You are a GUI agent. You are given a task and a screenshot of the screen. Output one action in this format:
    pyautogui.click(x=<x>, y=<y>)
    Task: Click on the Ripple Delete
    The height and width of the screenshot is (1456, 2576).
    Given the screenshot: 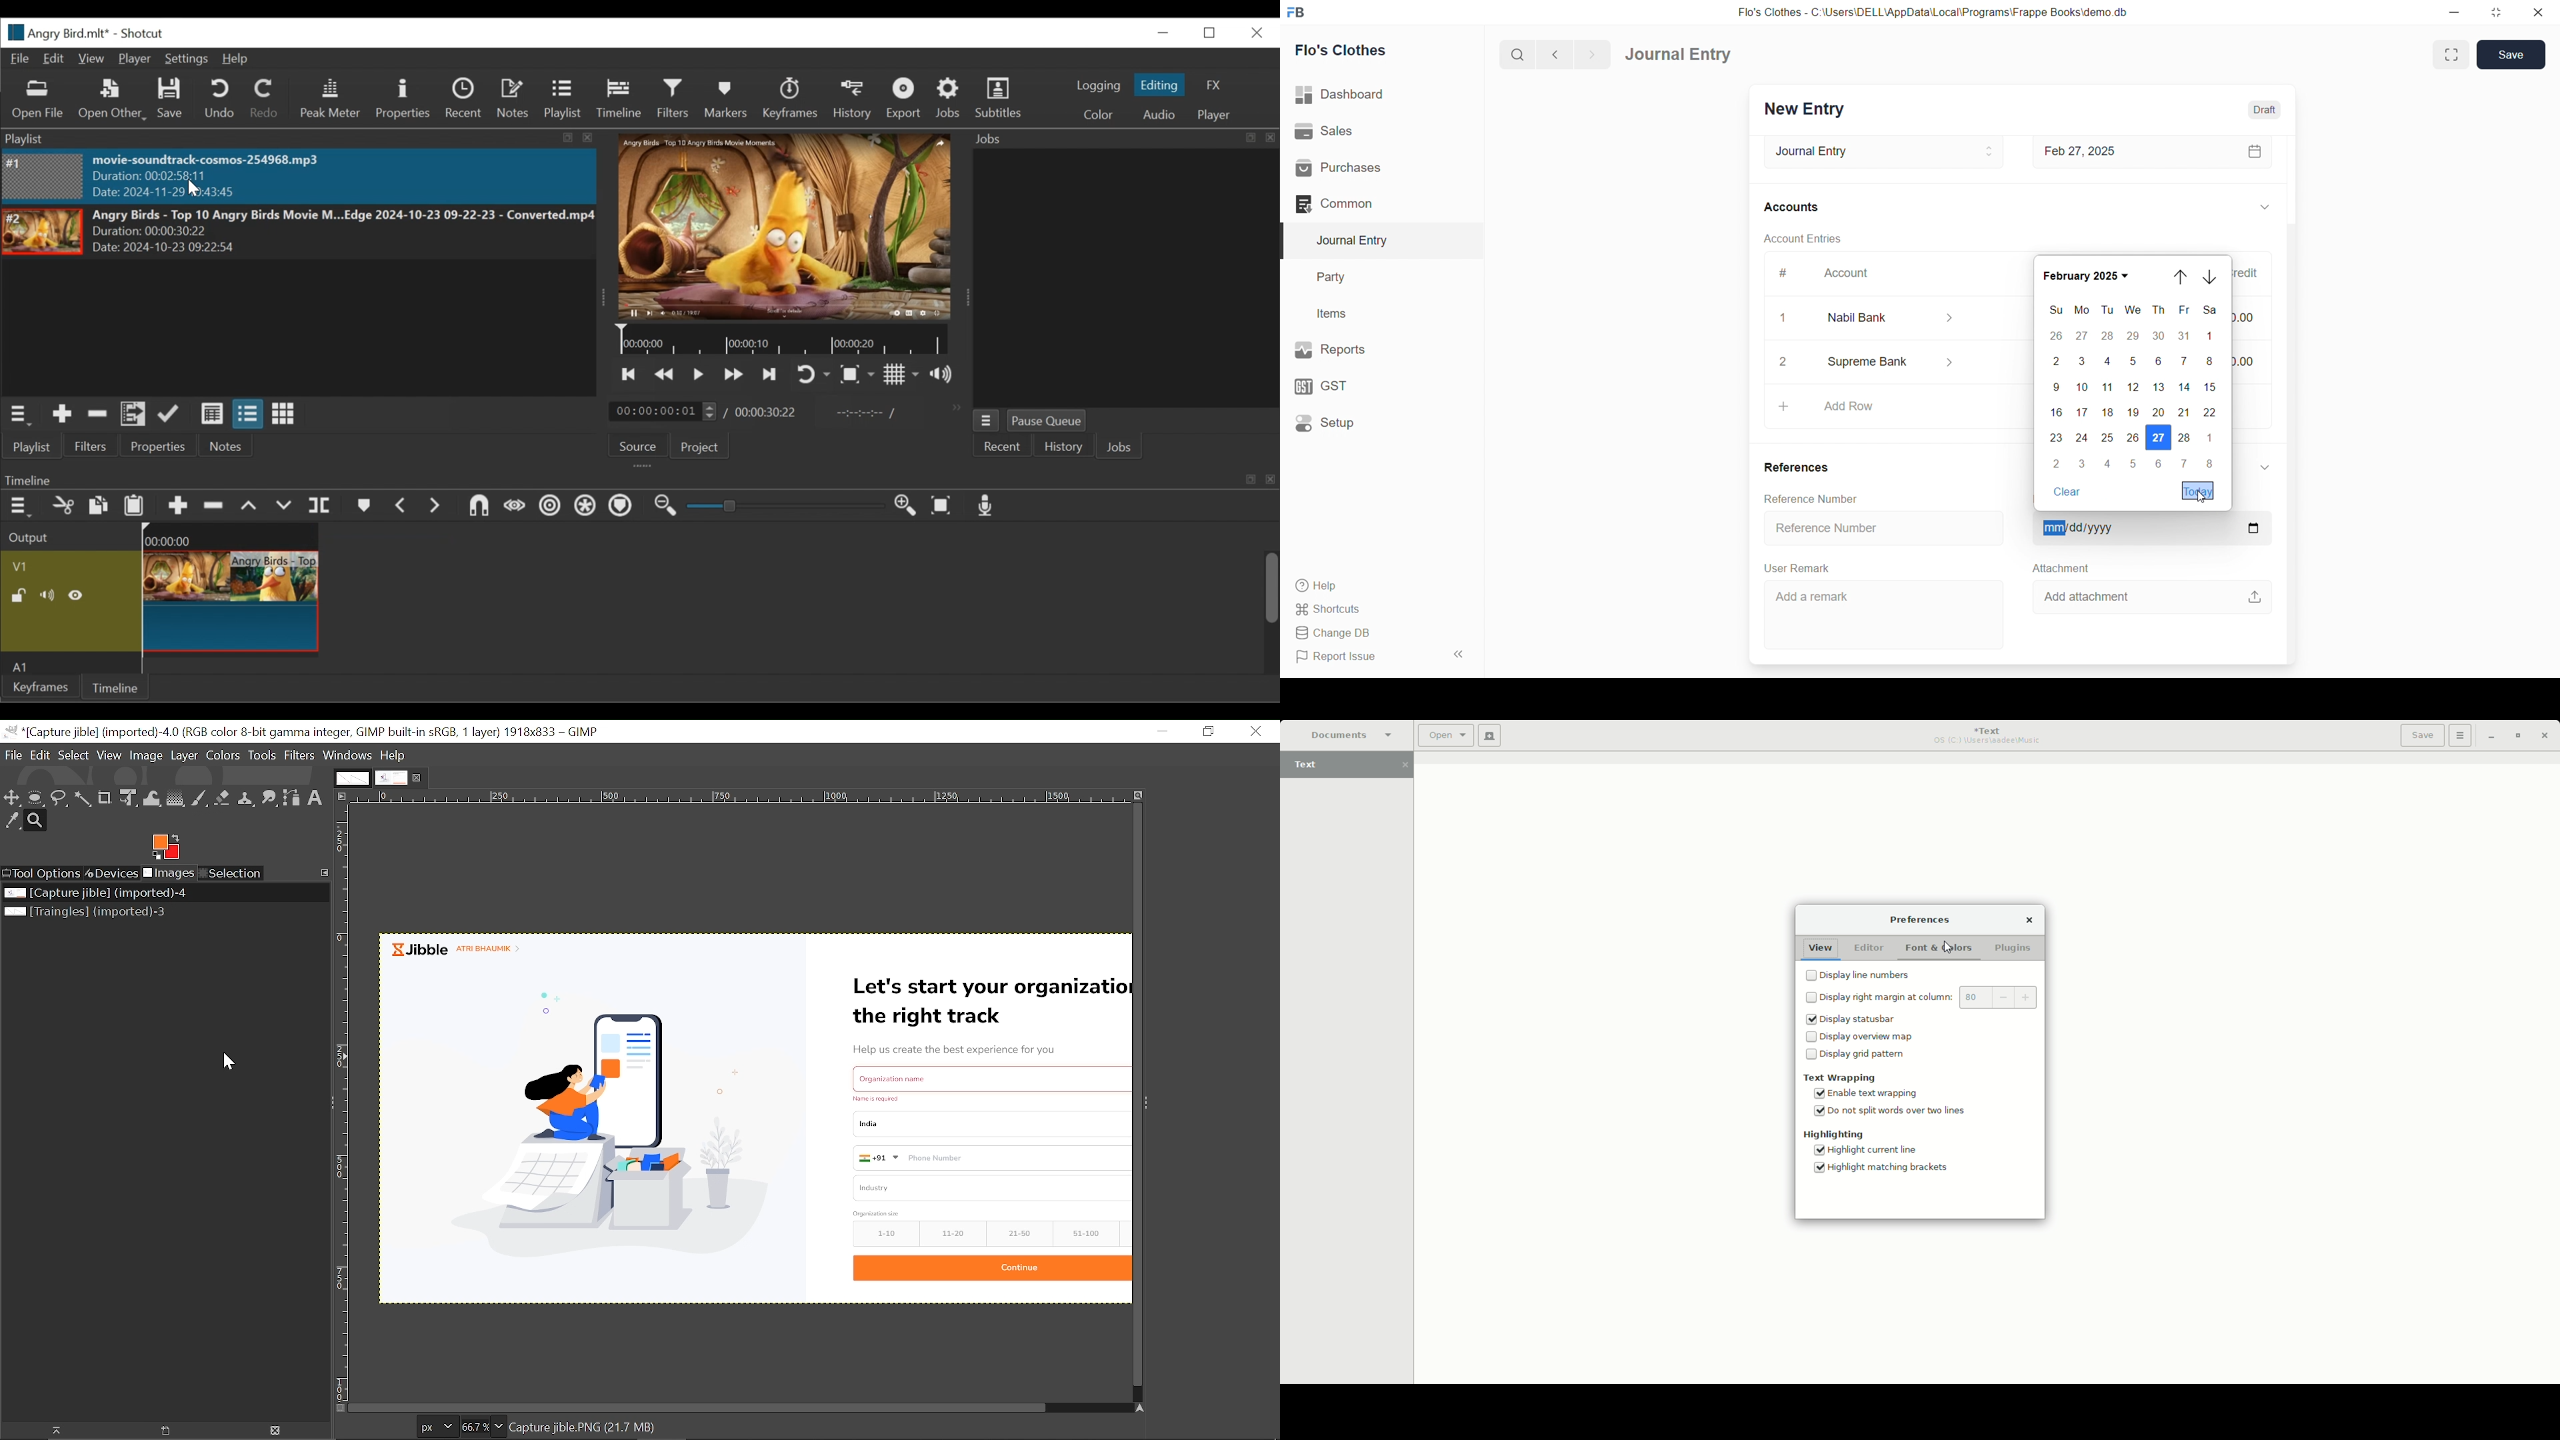 What is the action you would take?
    pyautogui.click(x=214, y=507)
    